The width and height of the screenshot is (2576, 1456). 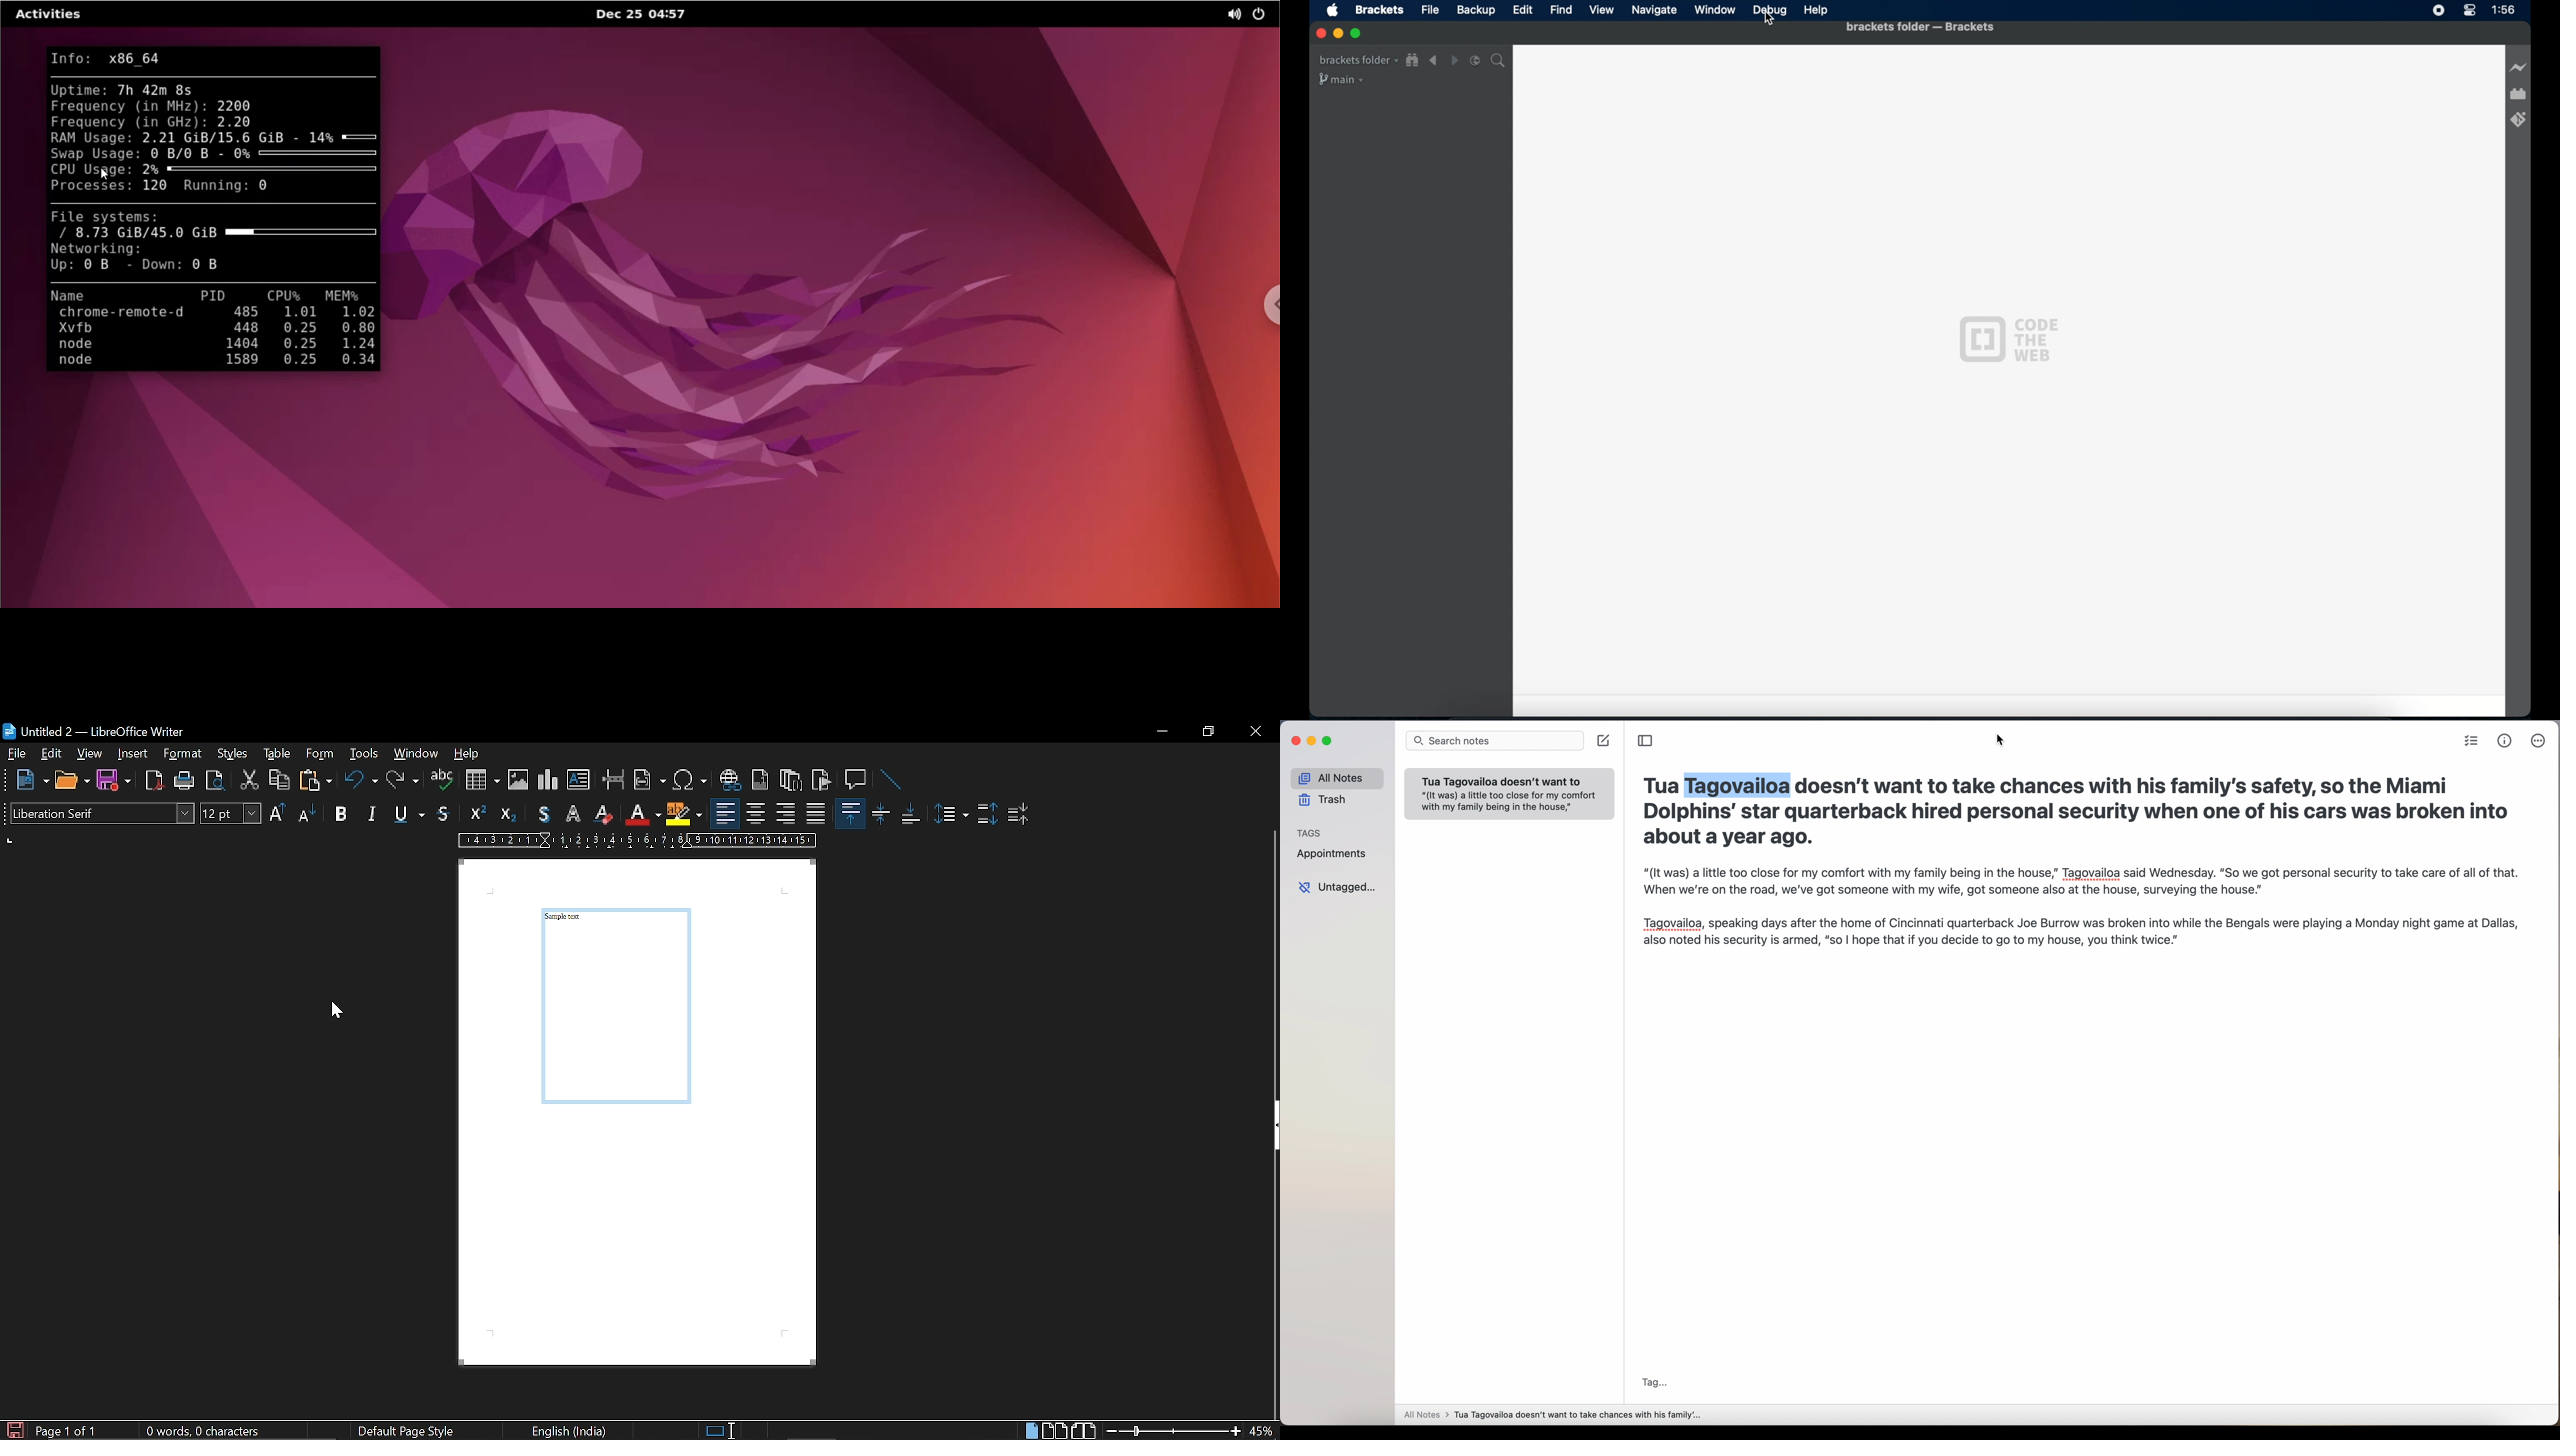 What do you see at coordinates (1476, 10) in the screenshot?
I see `backup` at bounding box center [1476, 10].